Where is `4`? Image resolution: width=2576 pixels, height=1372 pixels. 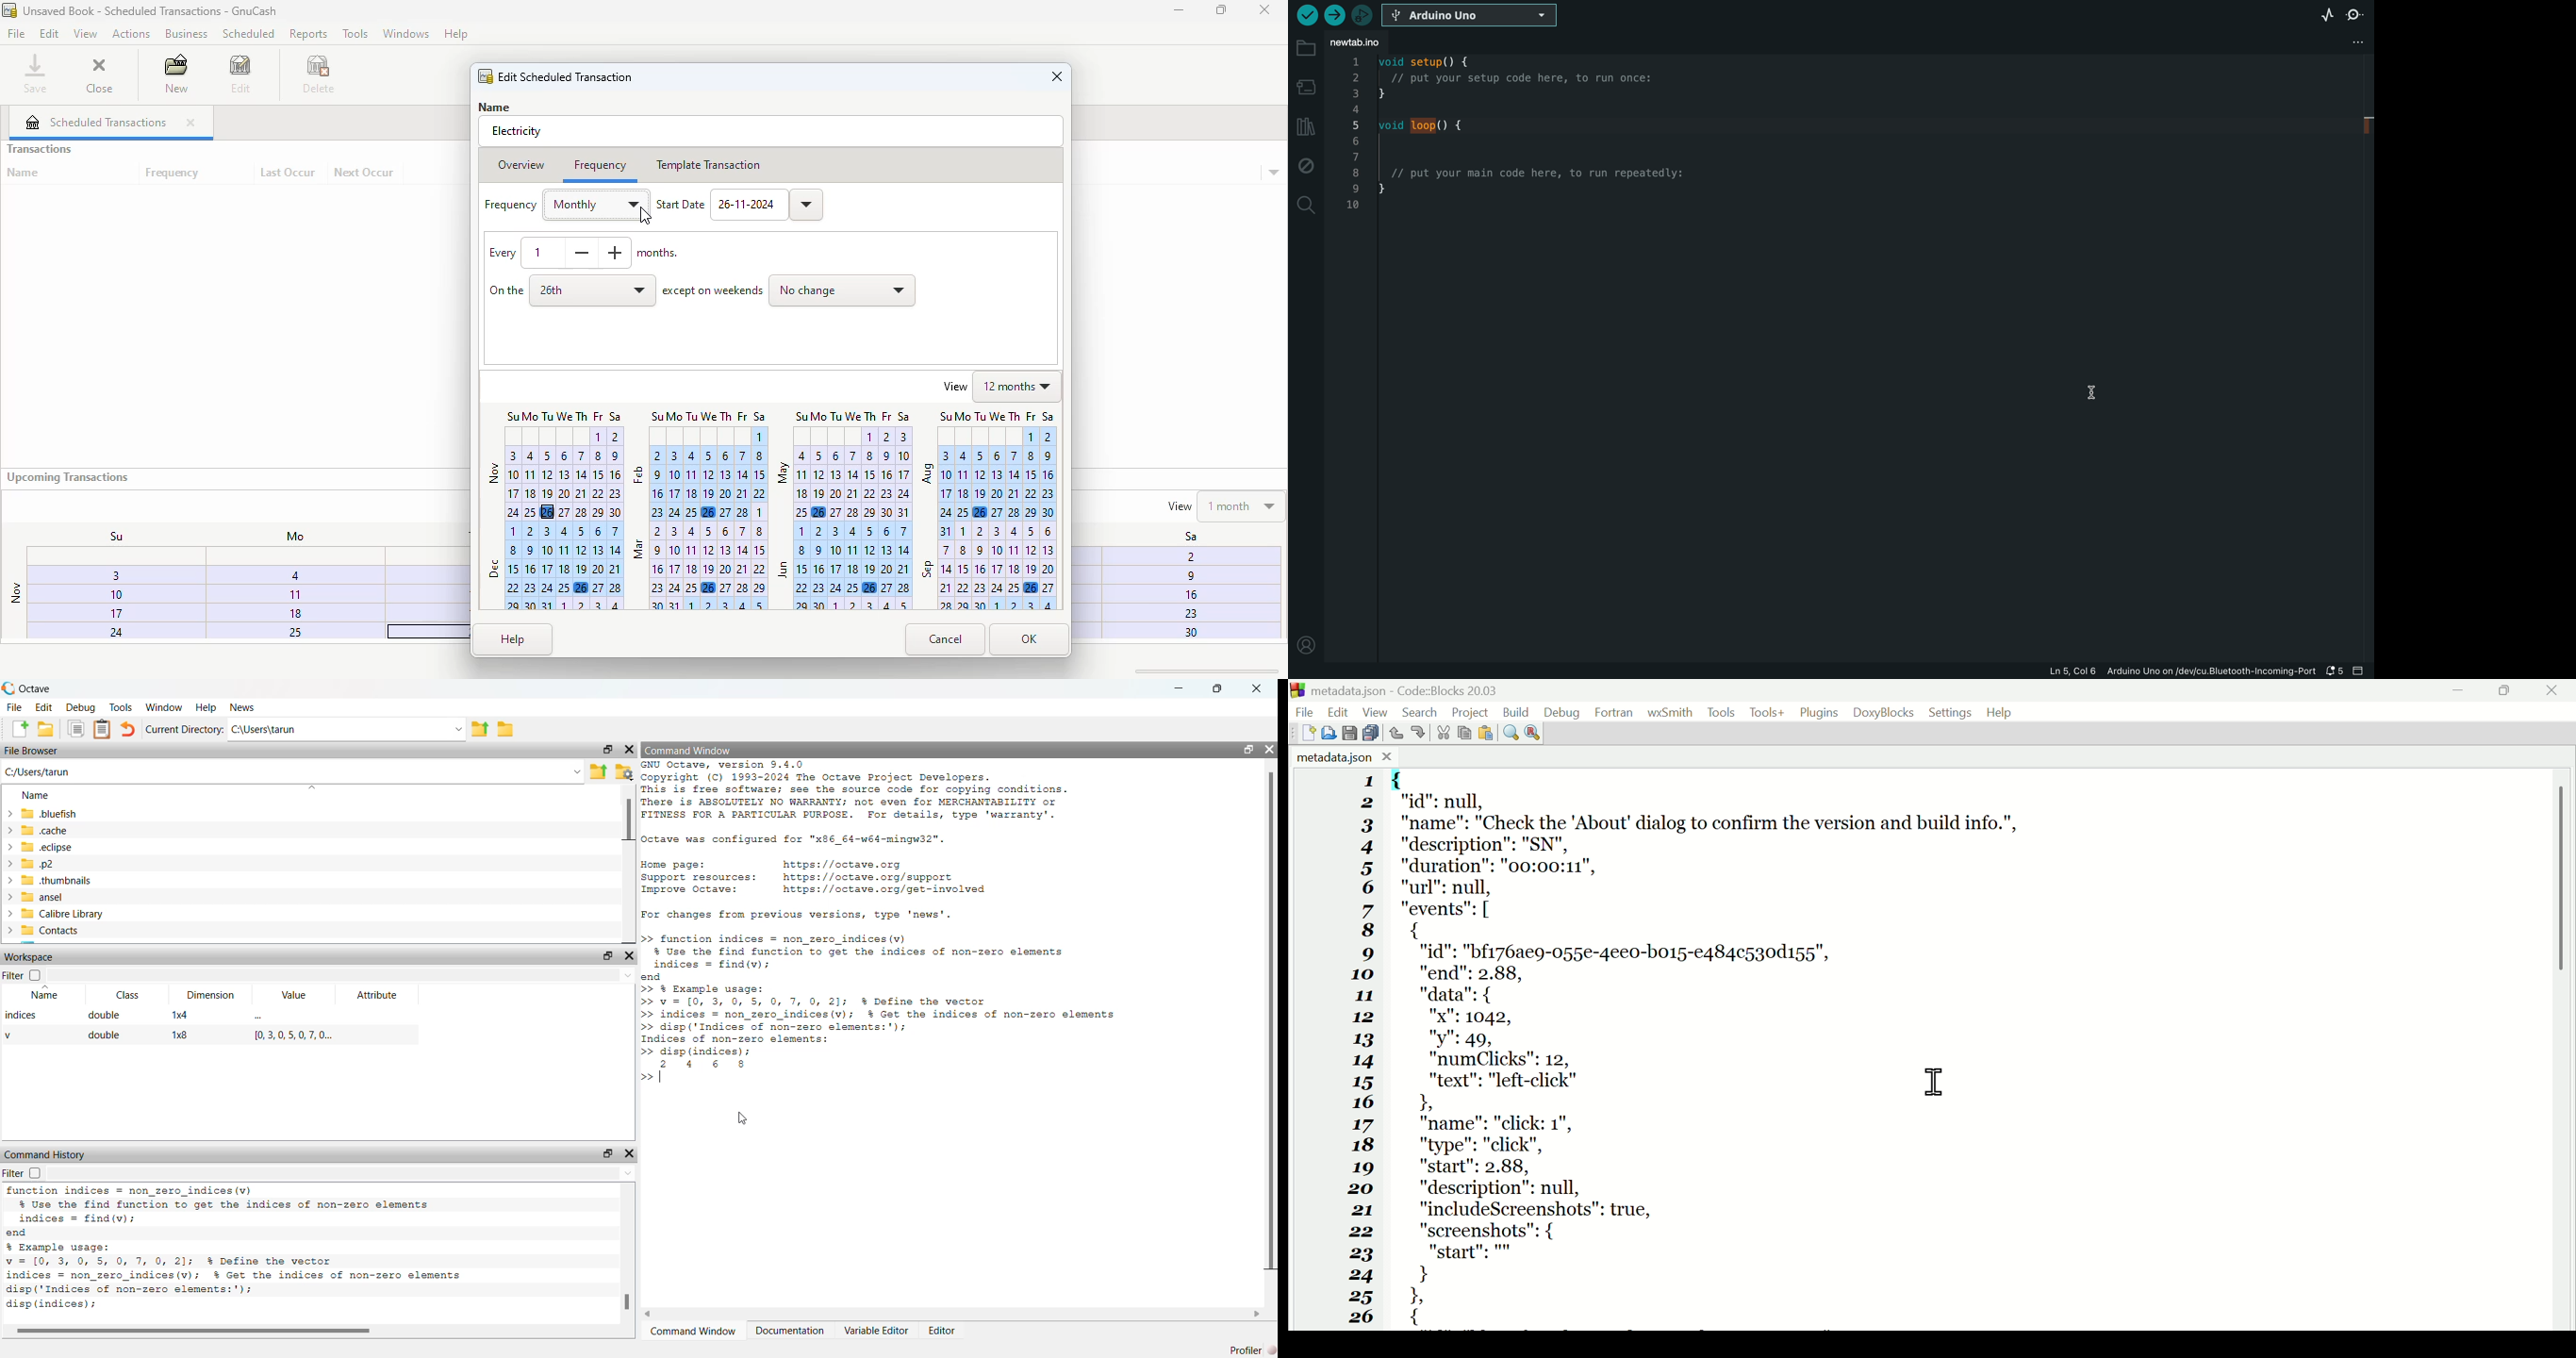 4 is located at coordinates (294, 574).